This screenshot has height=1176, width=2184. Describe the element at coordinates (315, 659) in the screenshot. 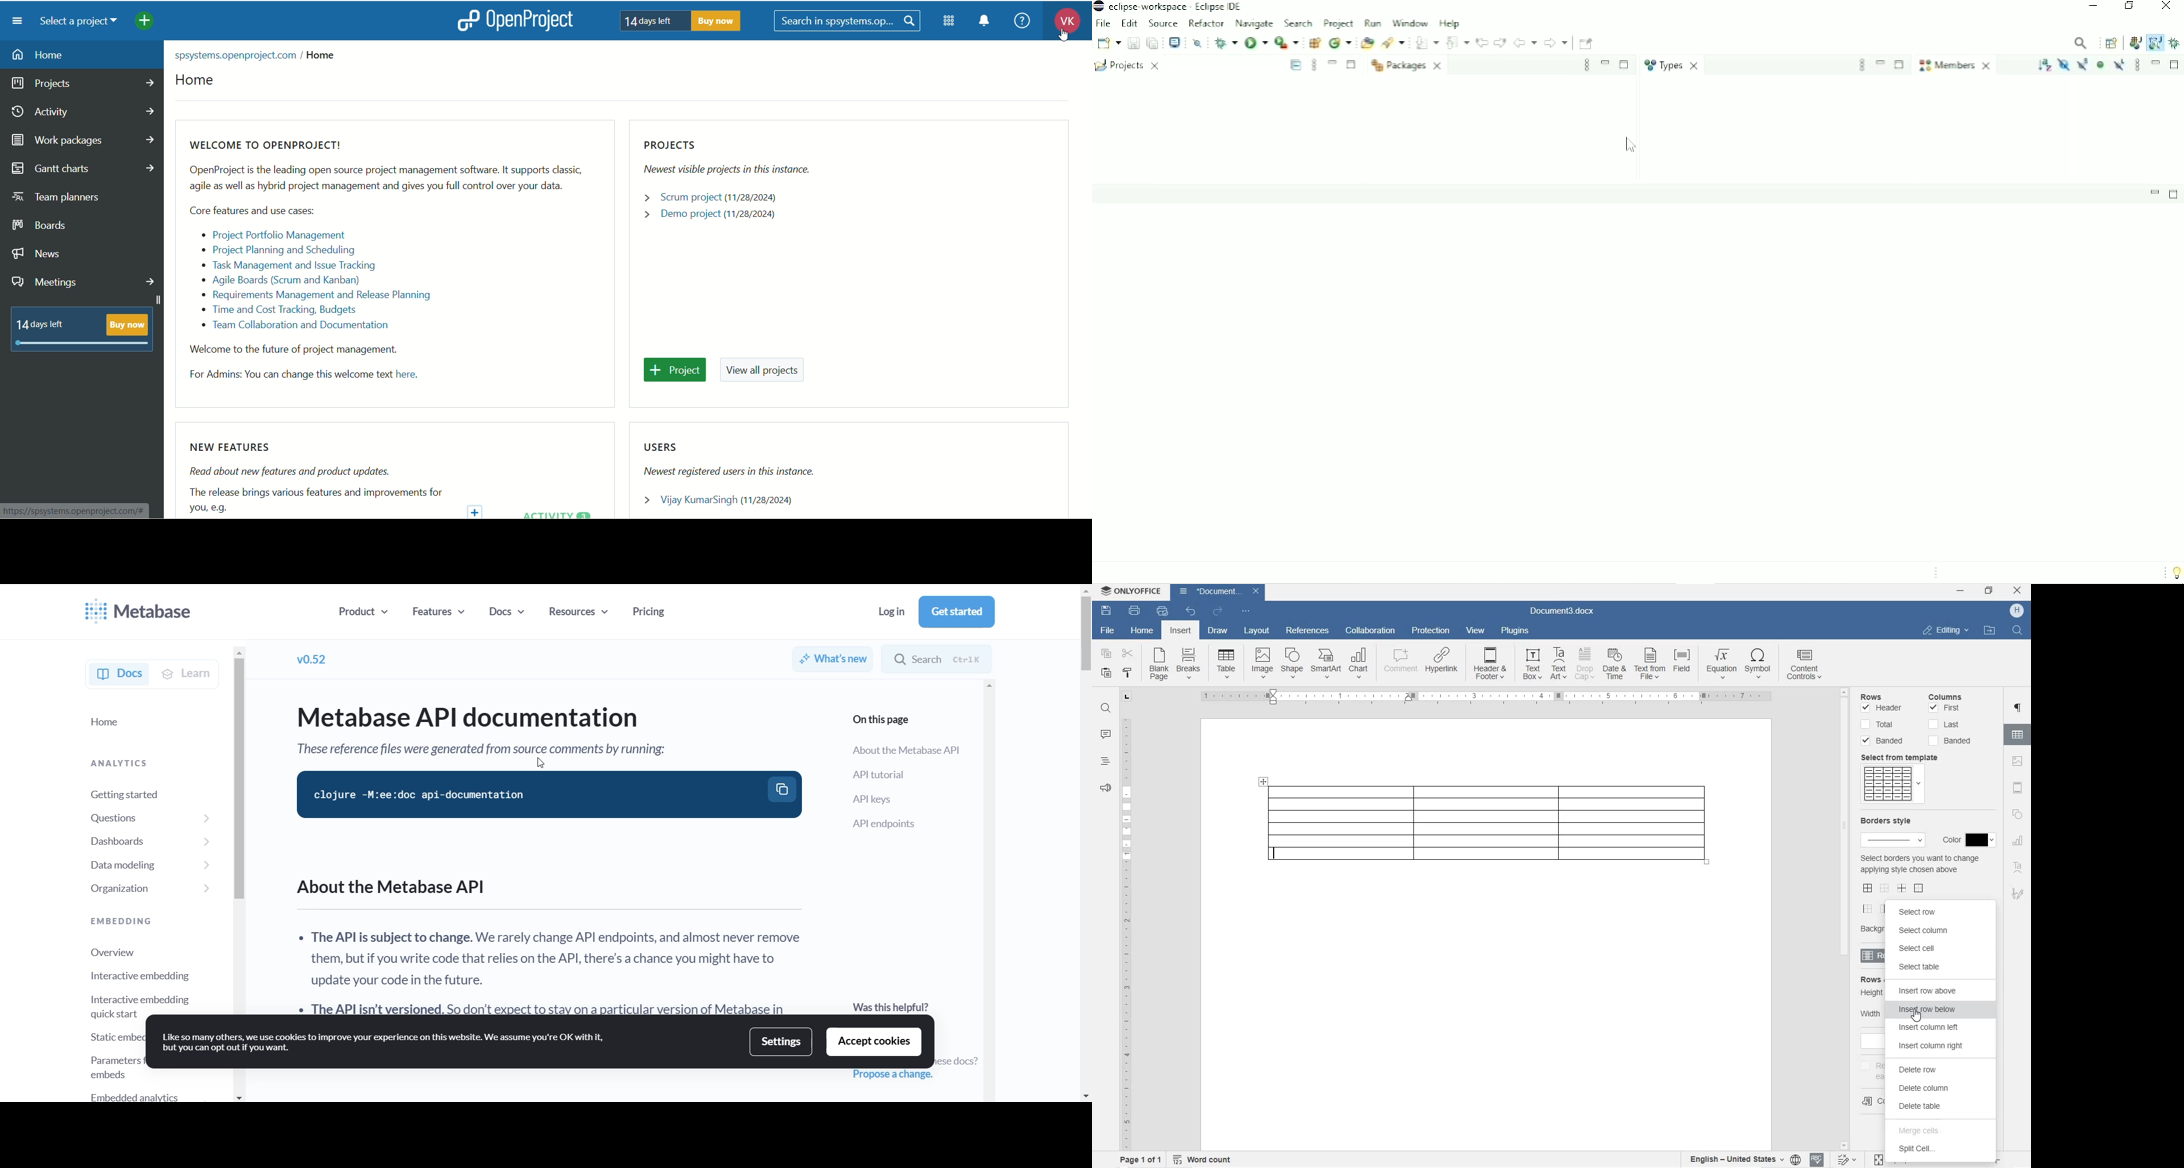

I see `version` at that location.